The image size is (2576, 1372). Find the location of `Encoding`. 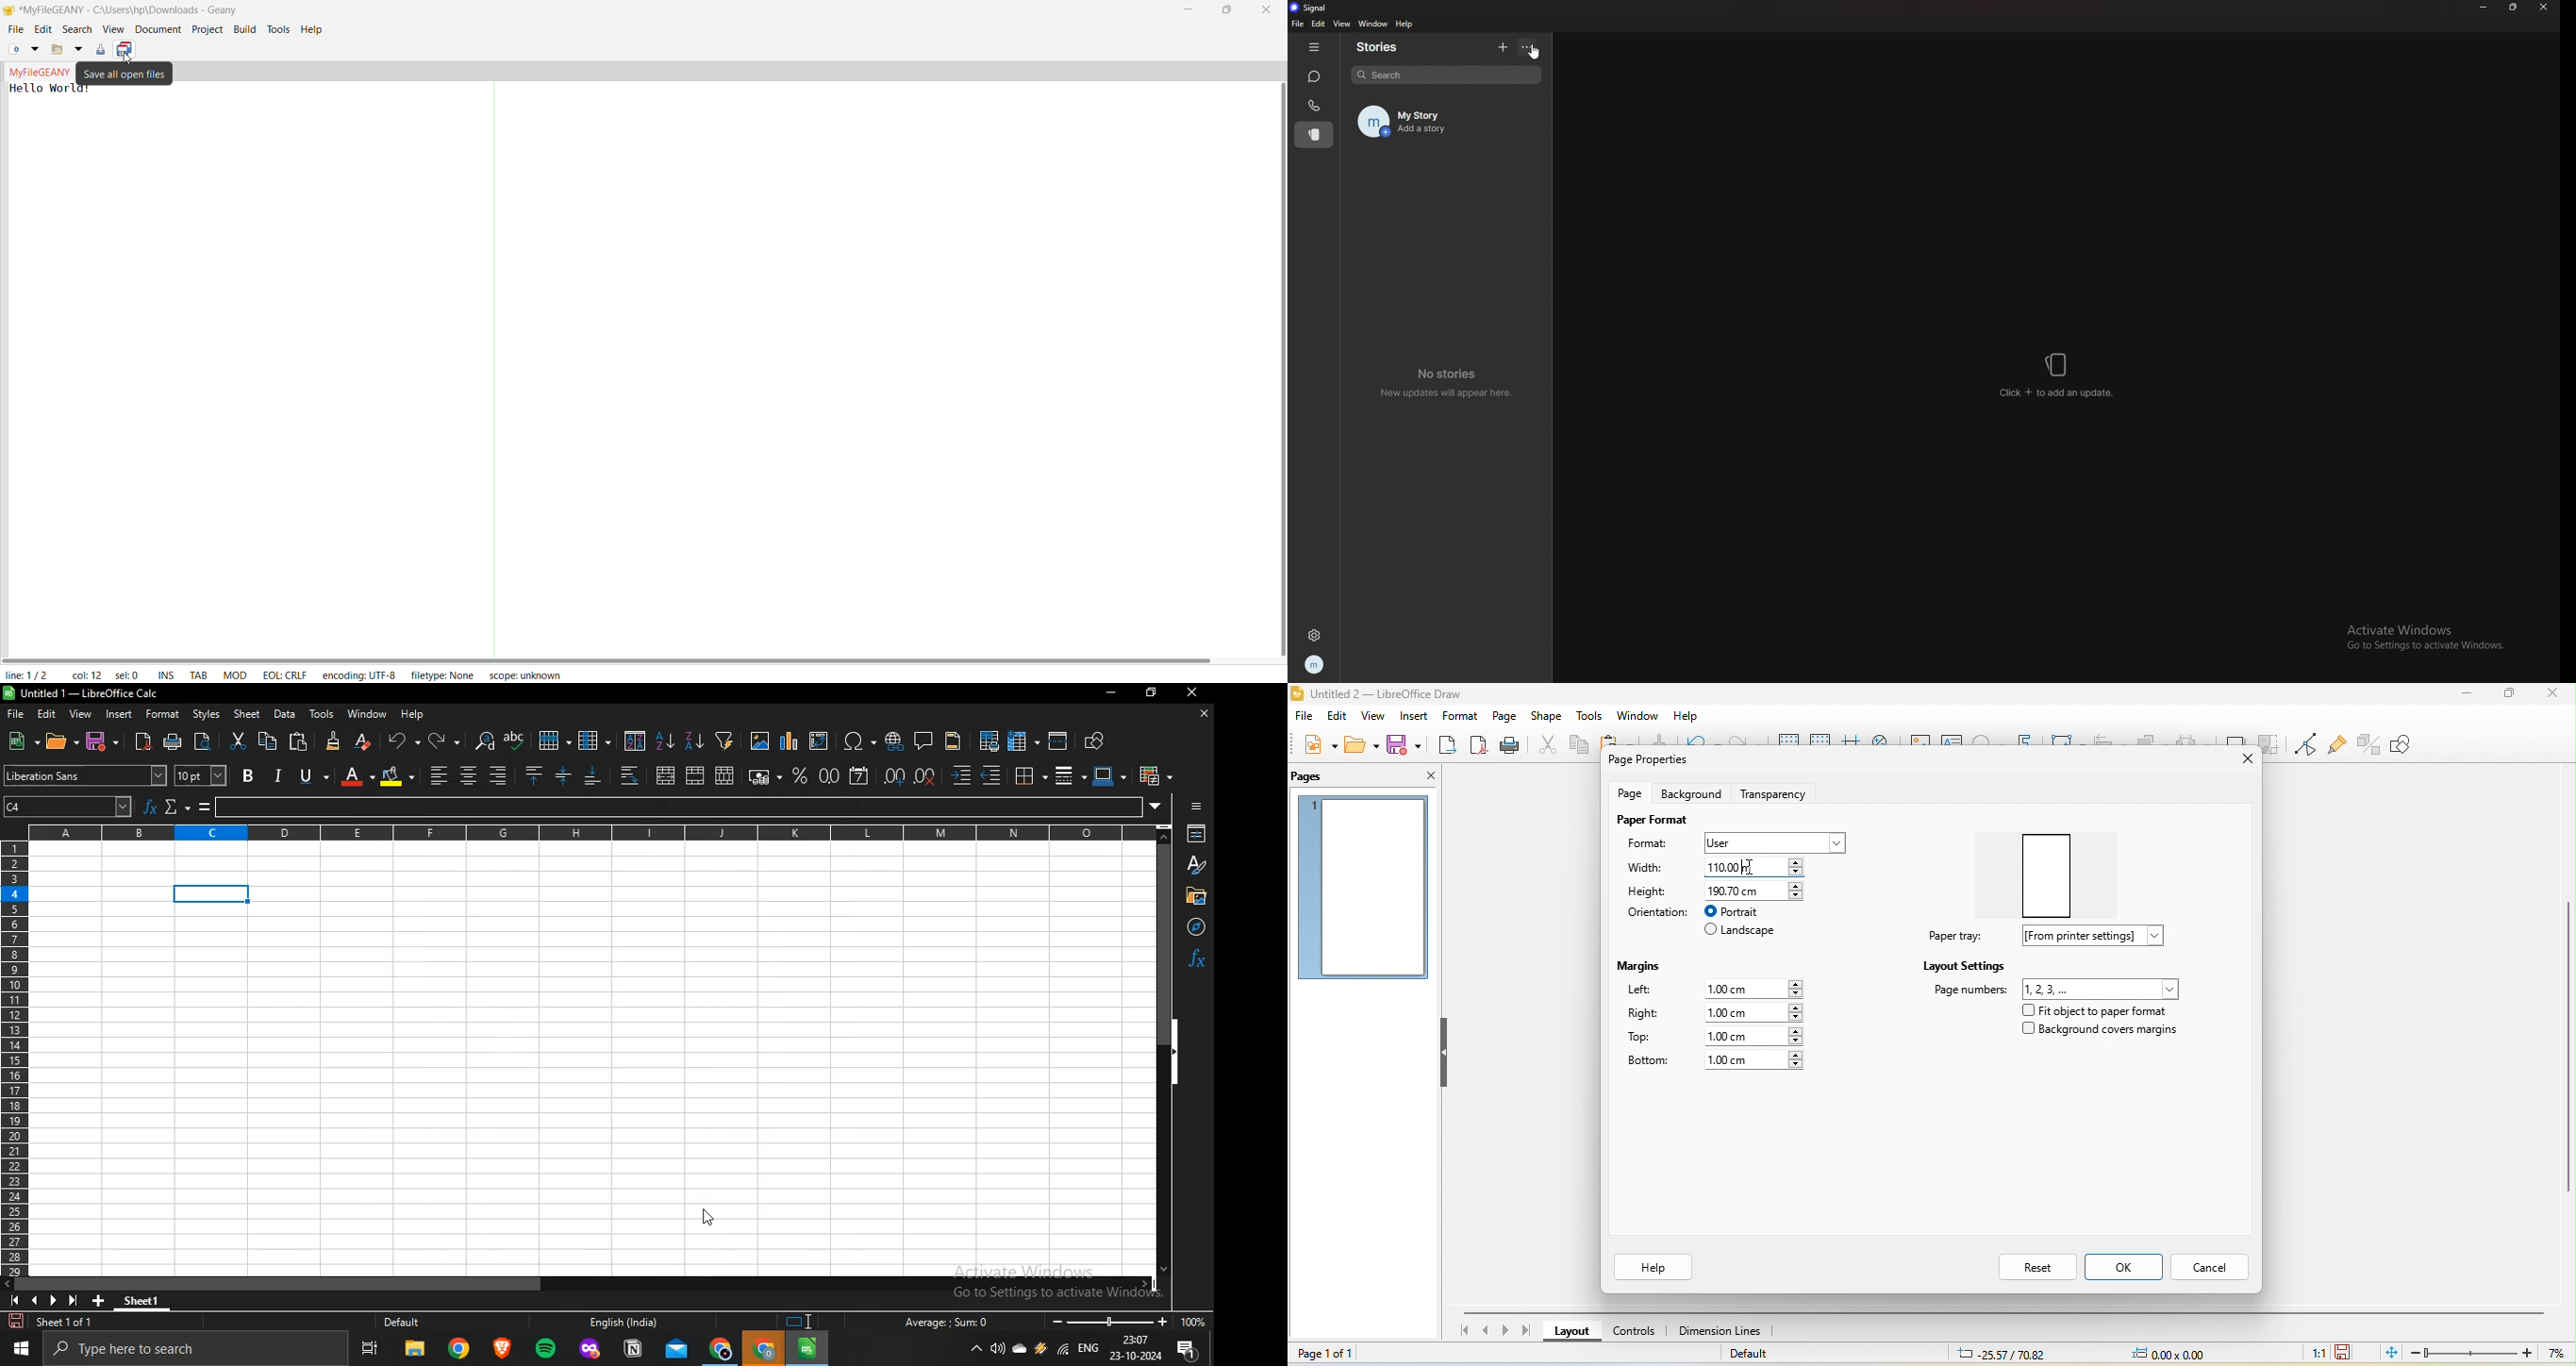

Encoding is located at coordinates (360, 674).